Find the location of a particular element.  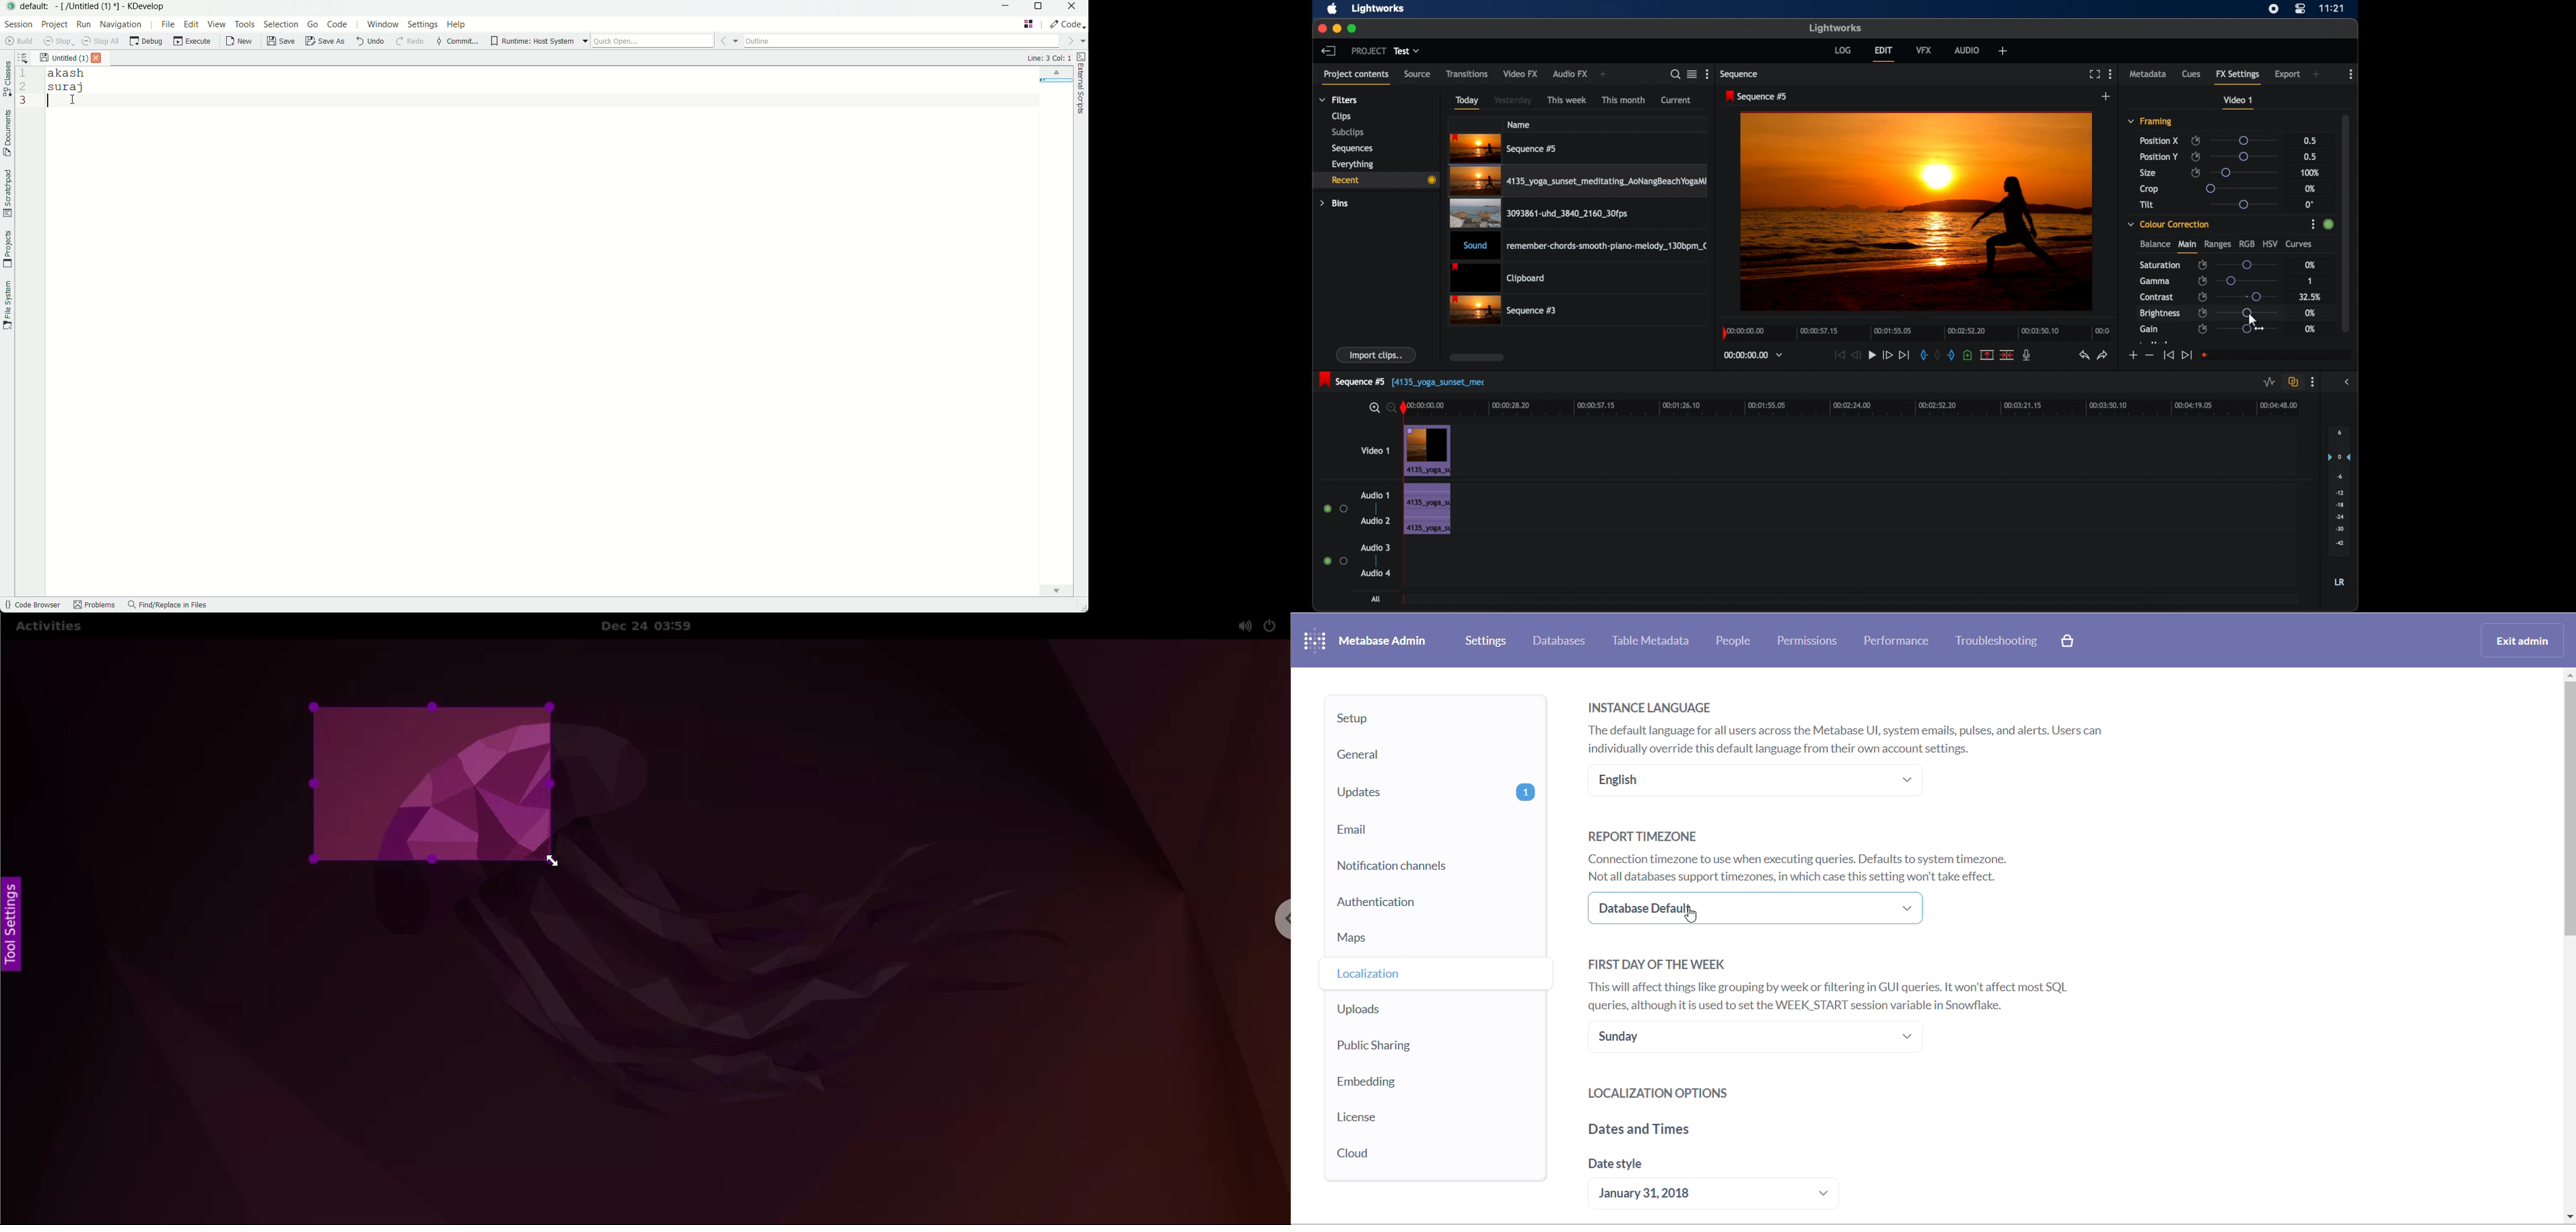

jump to end is located at coordinates (2187, 355).